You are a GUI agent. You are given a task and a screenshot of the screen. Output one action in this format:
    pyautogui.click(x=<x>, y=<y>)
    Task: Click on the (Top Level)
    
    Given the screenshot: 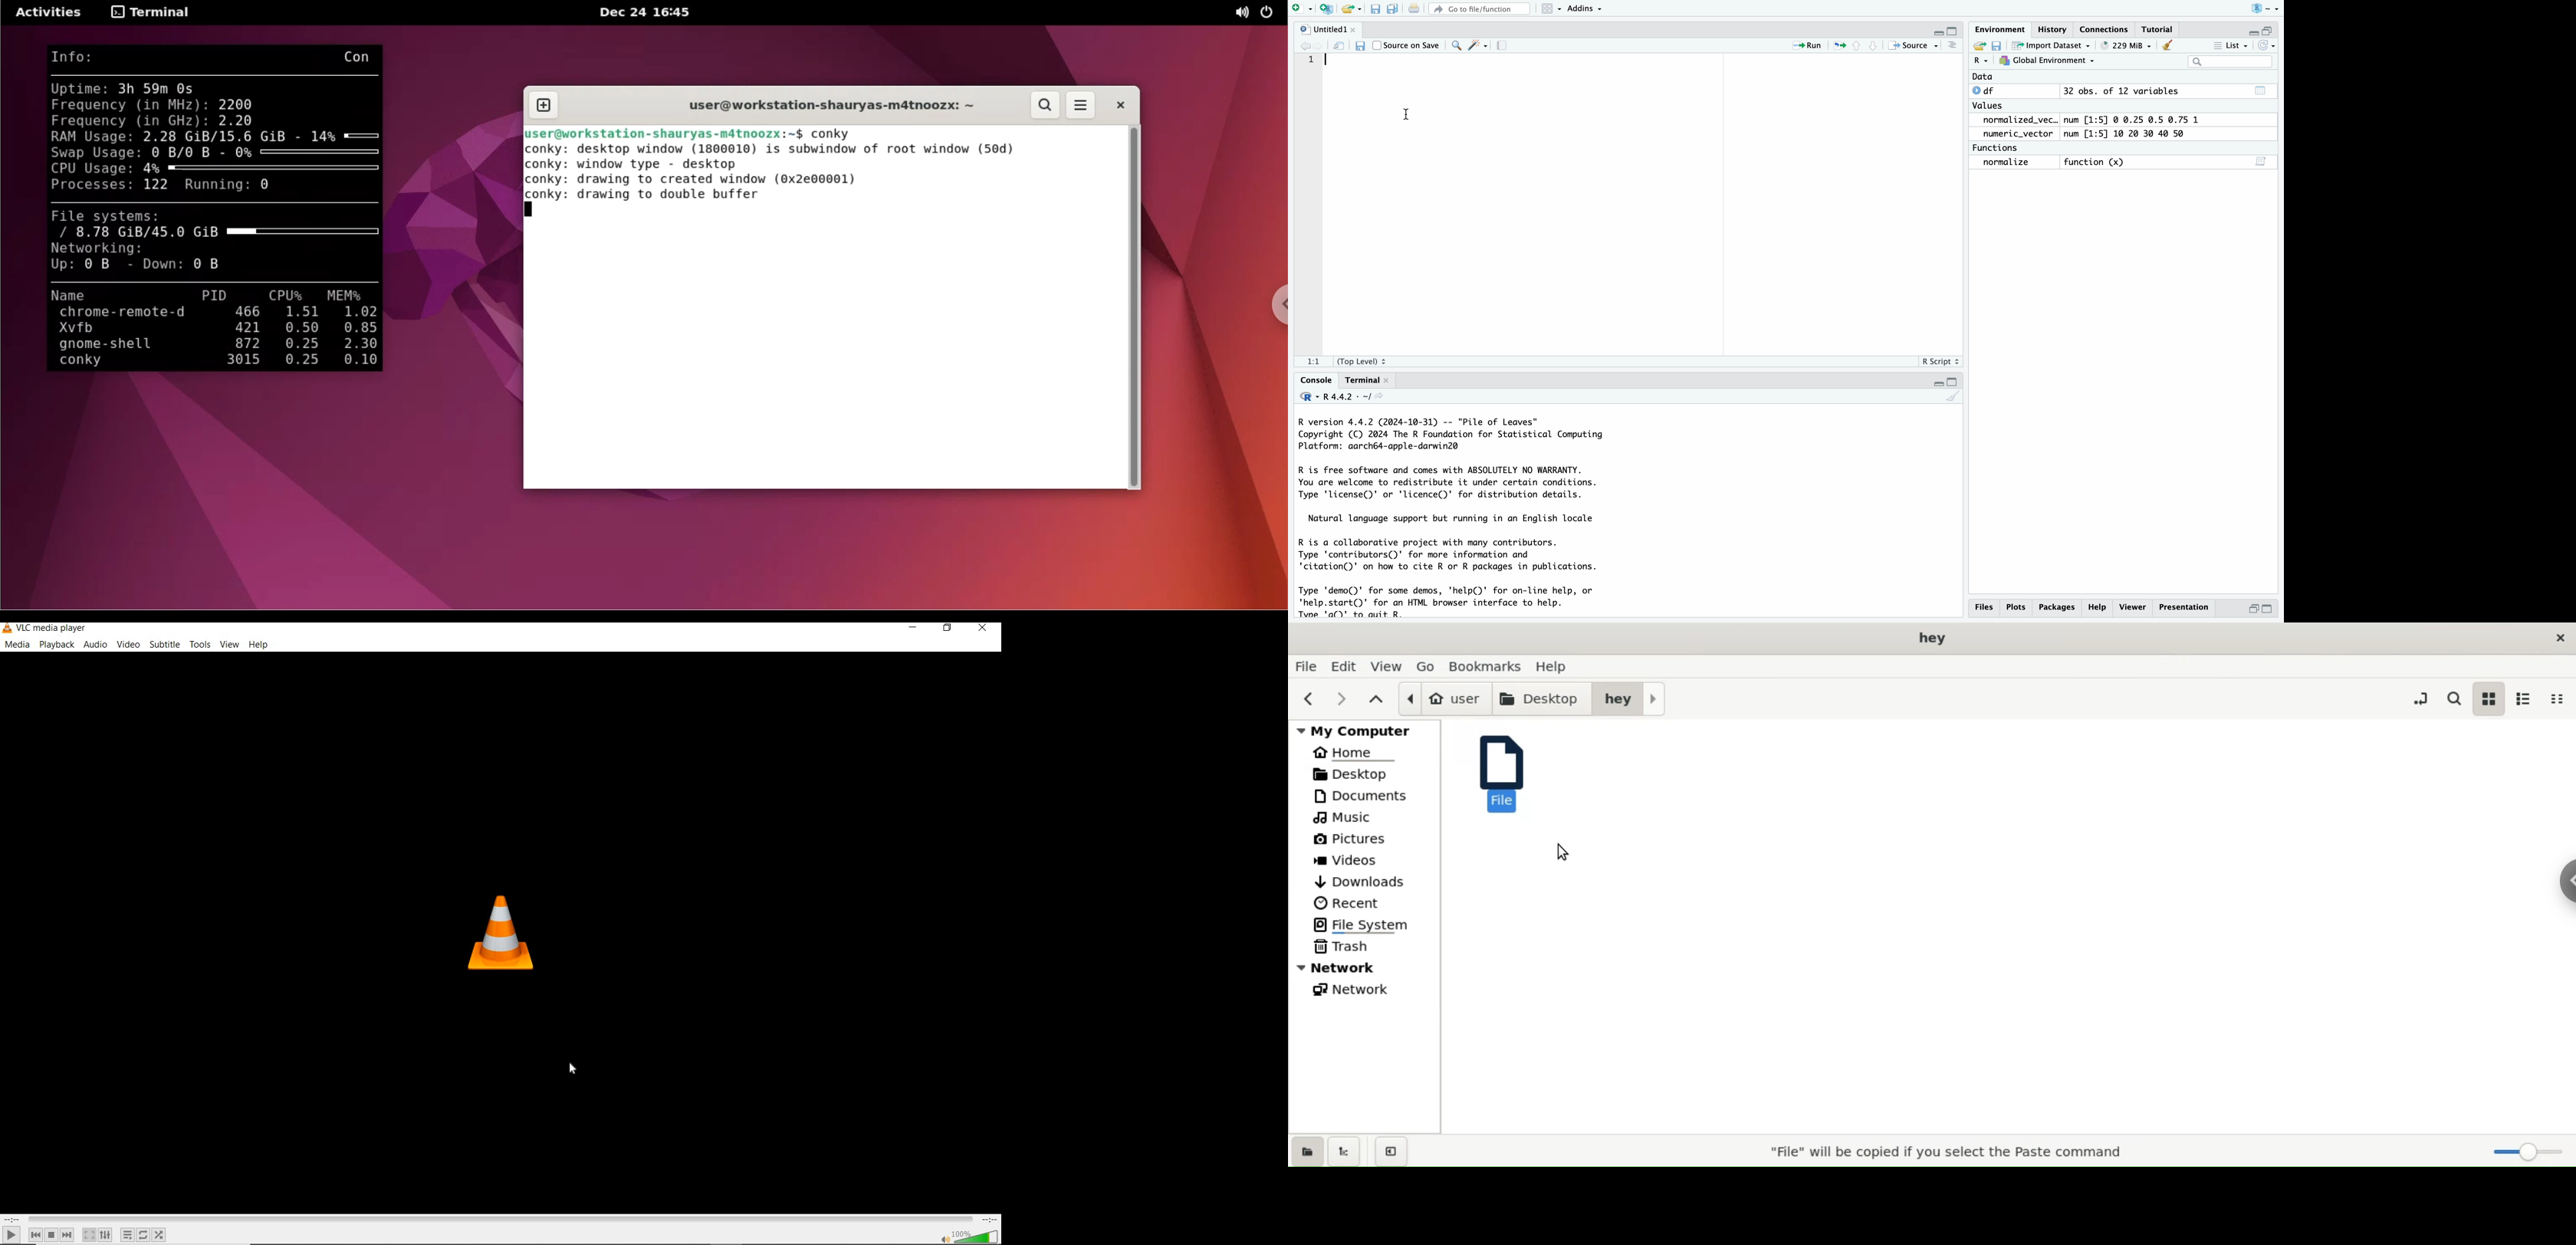 What is the action you would take?
    pyautogui.click(x=1361, y=363)
    